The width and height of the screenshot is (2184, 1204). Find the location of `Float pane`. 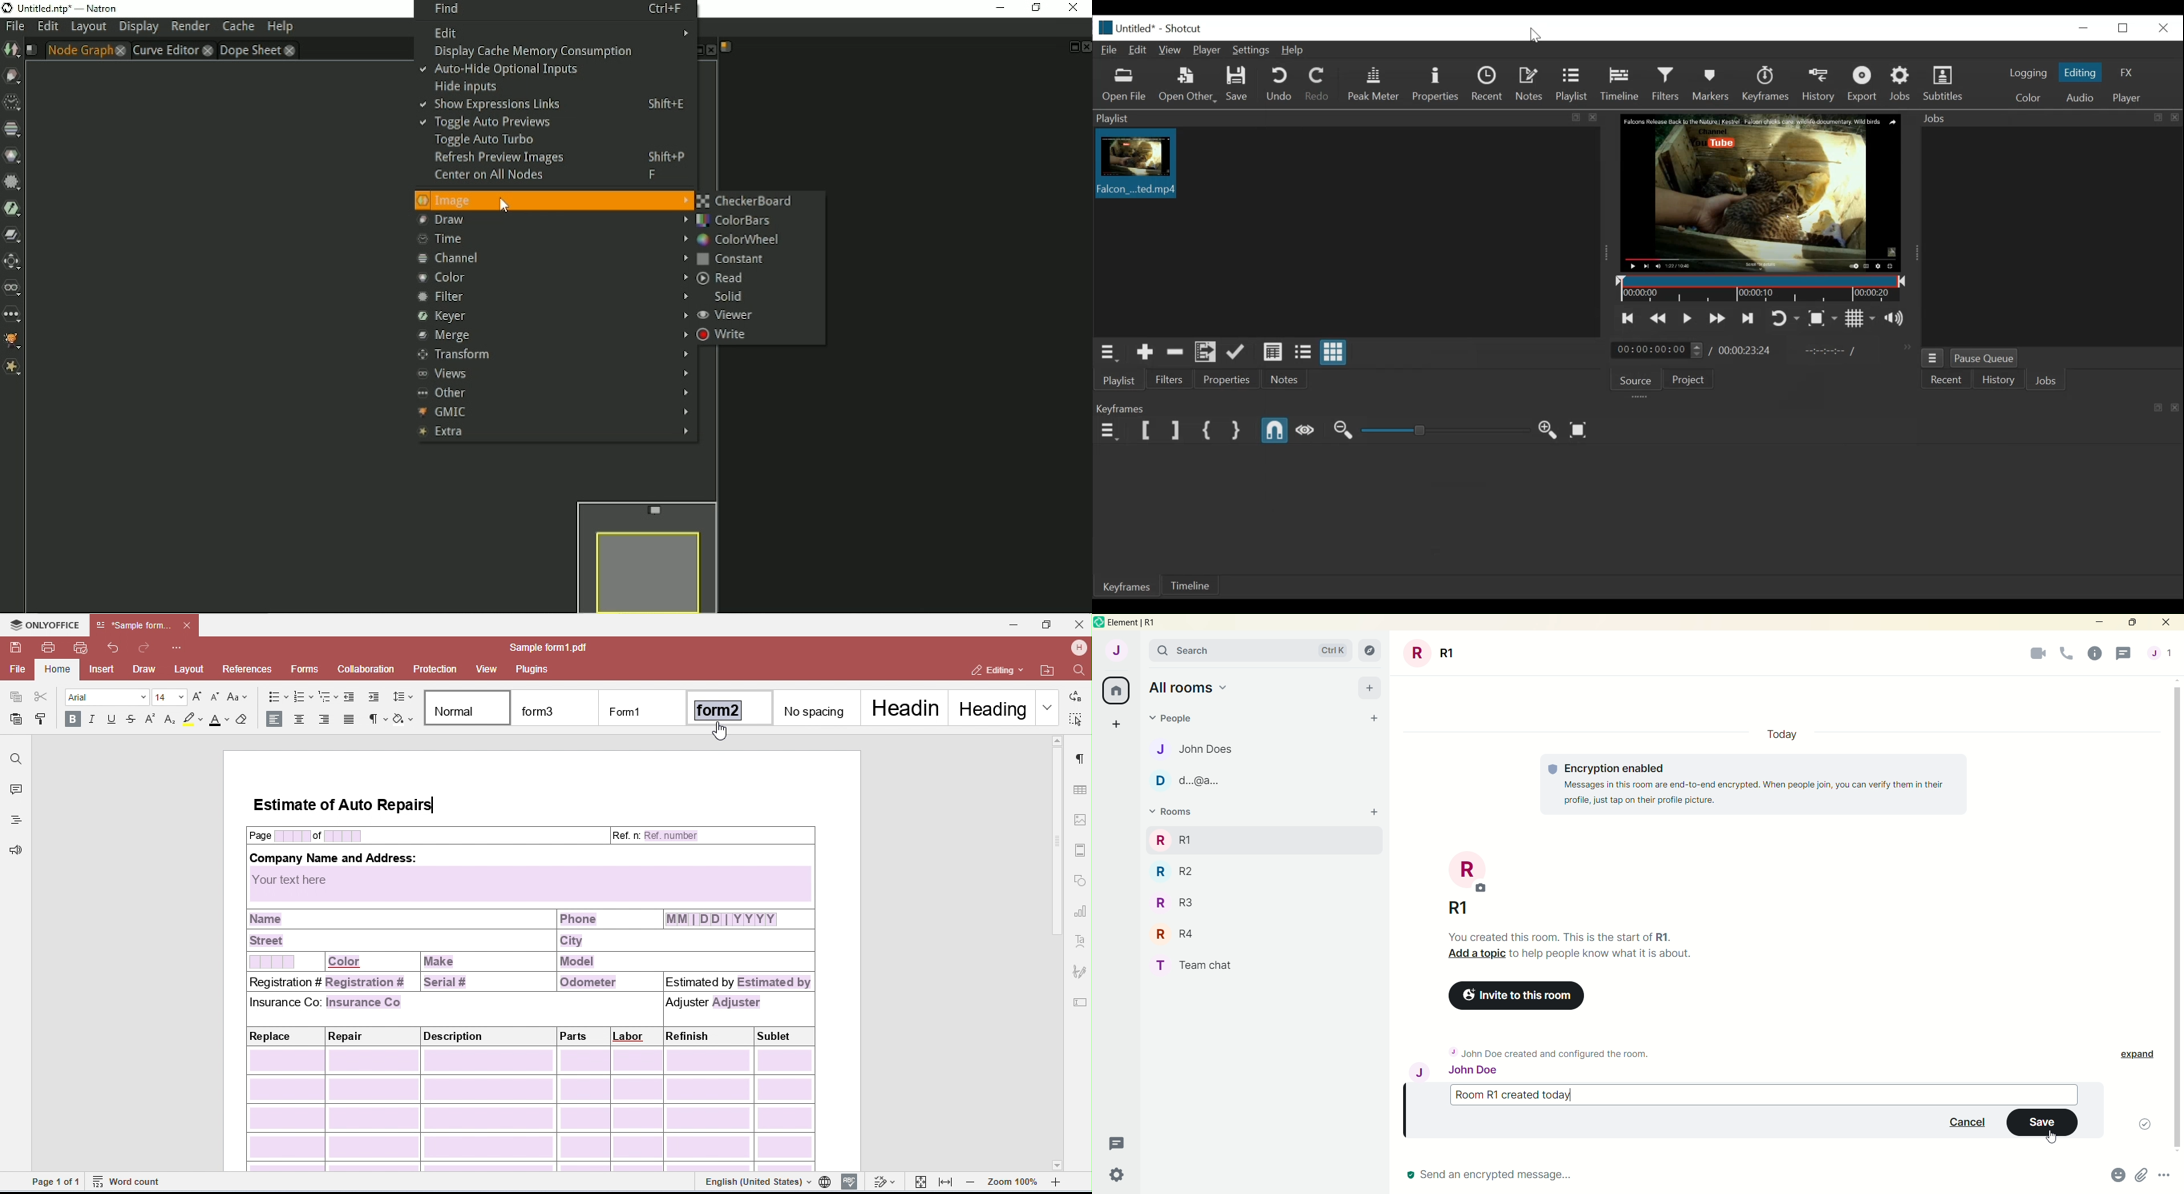

Float pane is located at coordinates (694, 51).